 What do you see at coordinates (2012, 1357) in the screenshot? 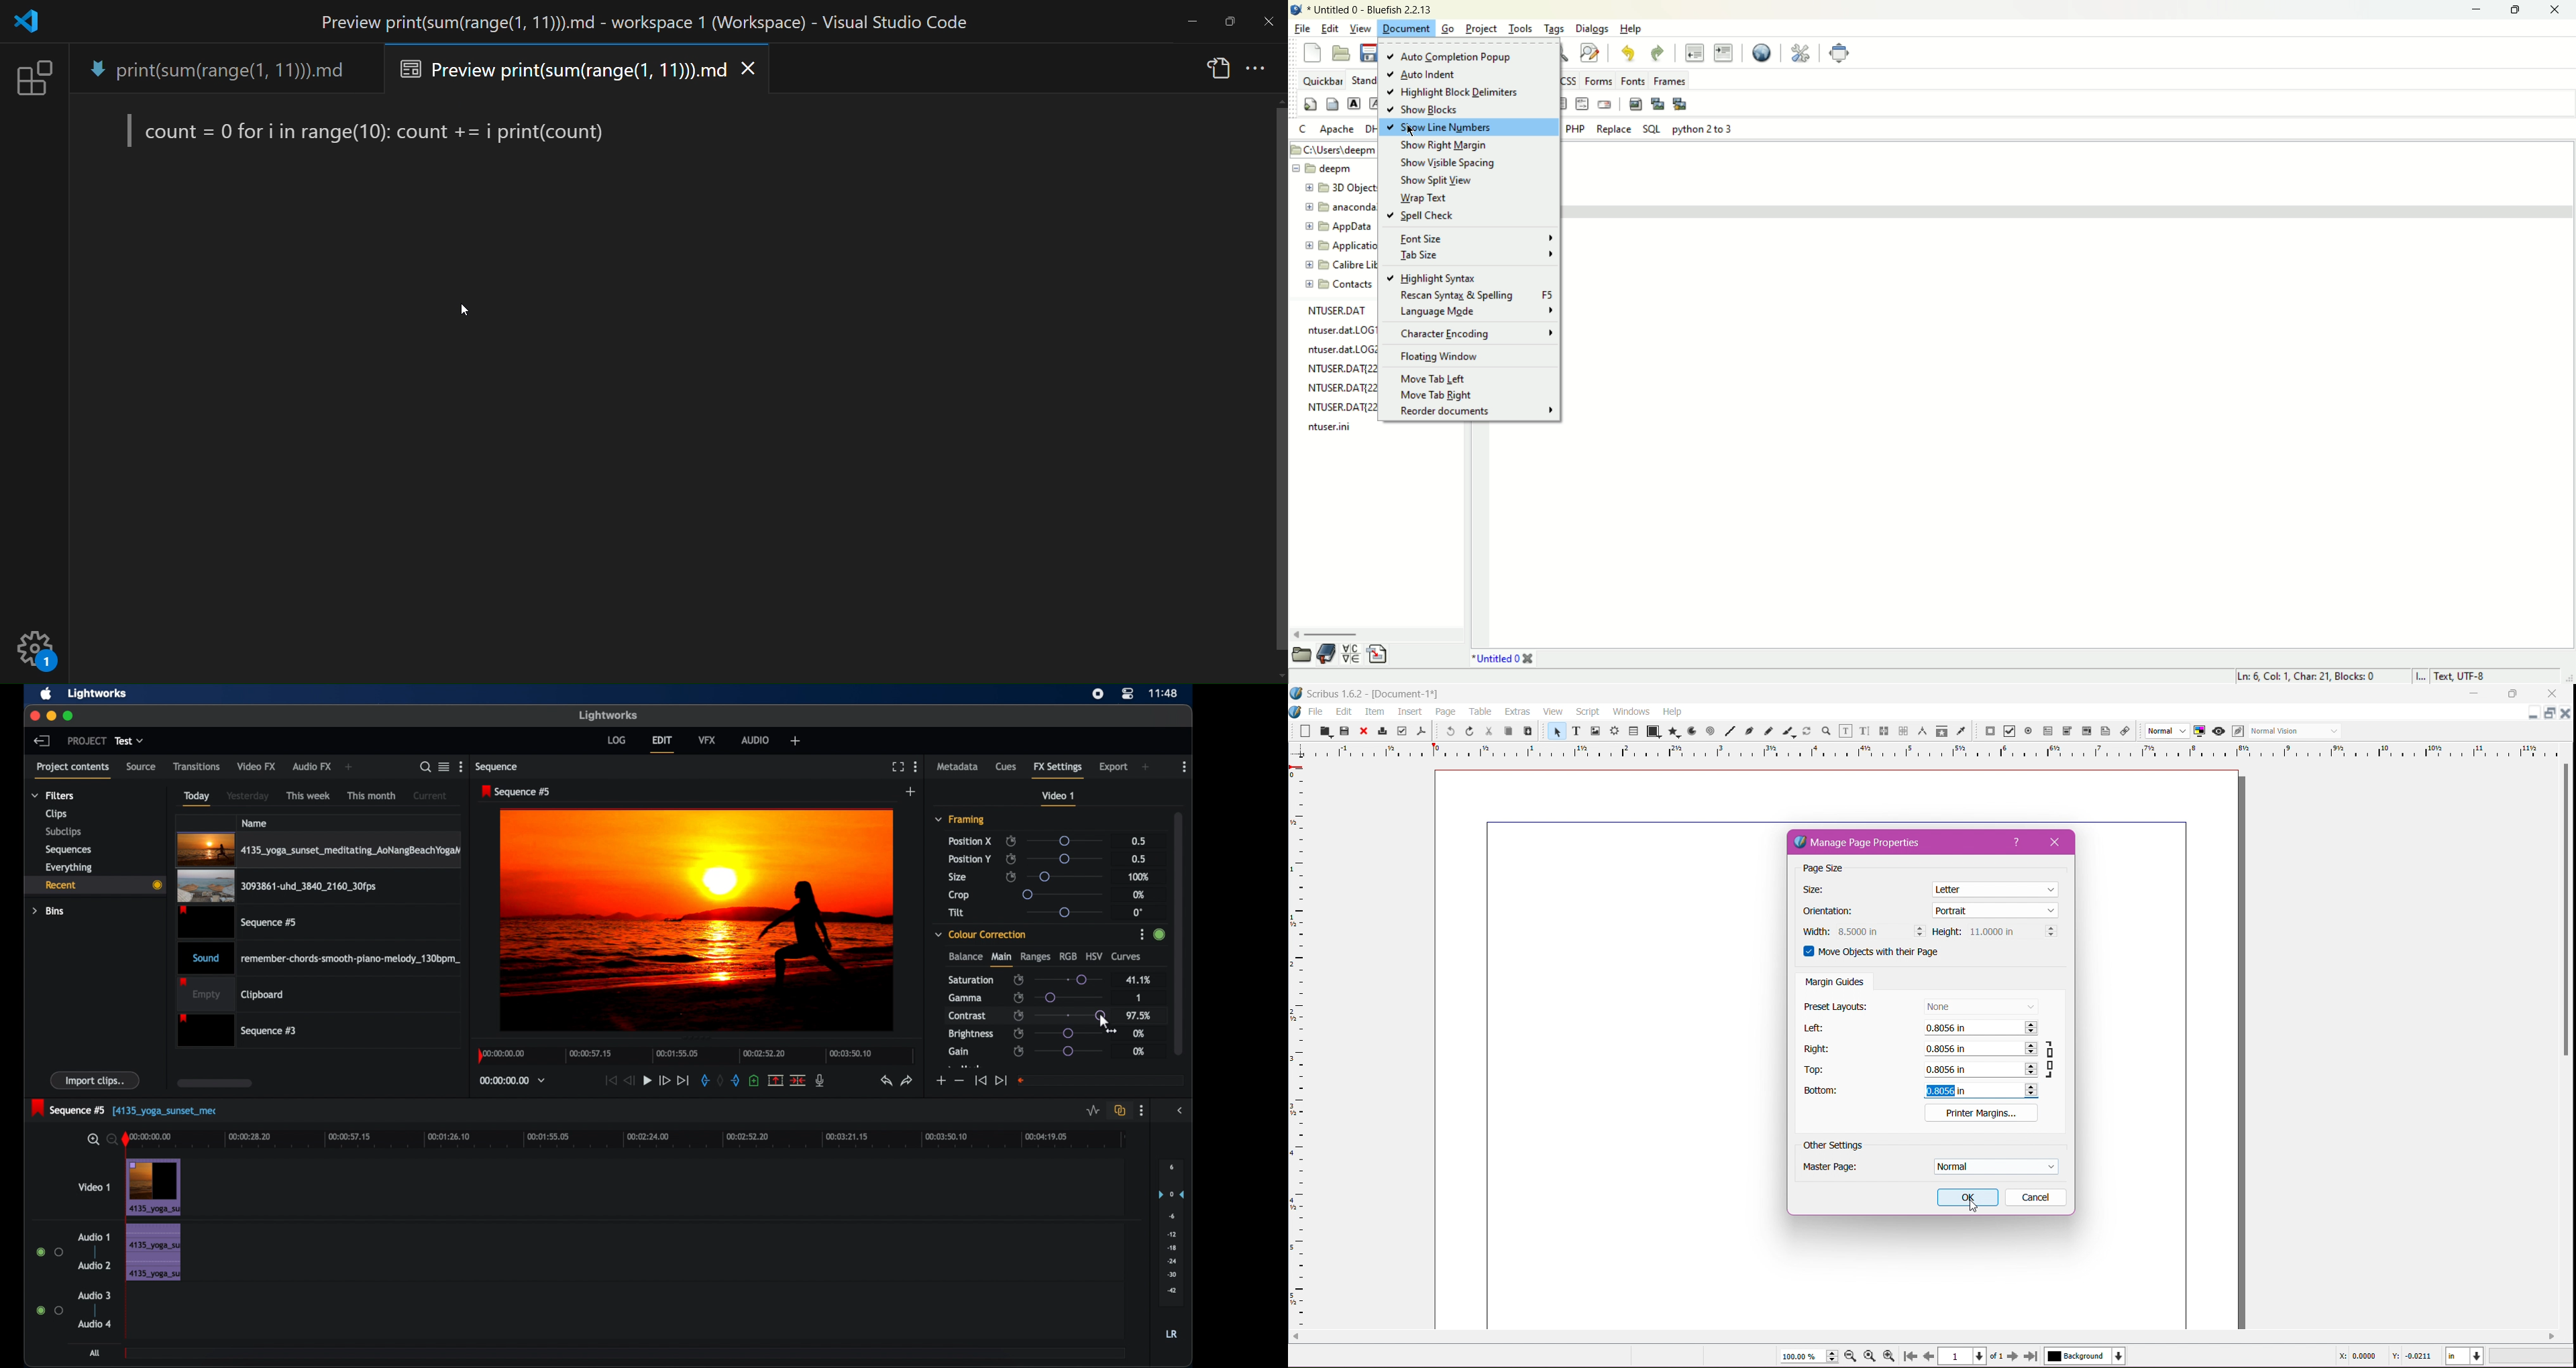
I see `Go to next page` at bounding box center [2012, 1357].